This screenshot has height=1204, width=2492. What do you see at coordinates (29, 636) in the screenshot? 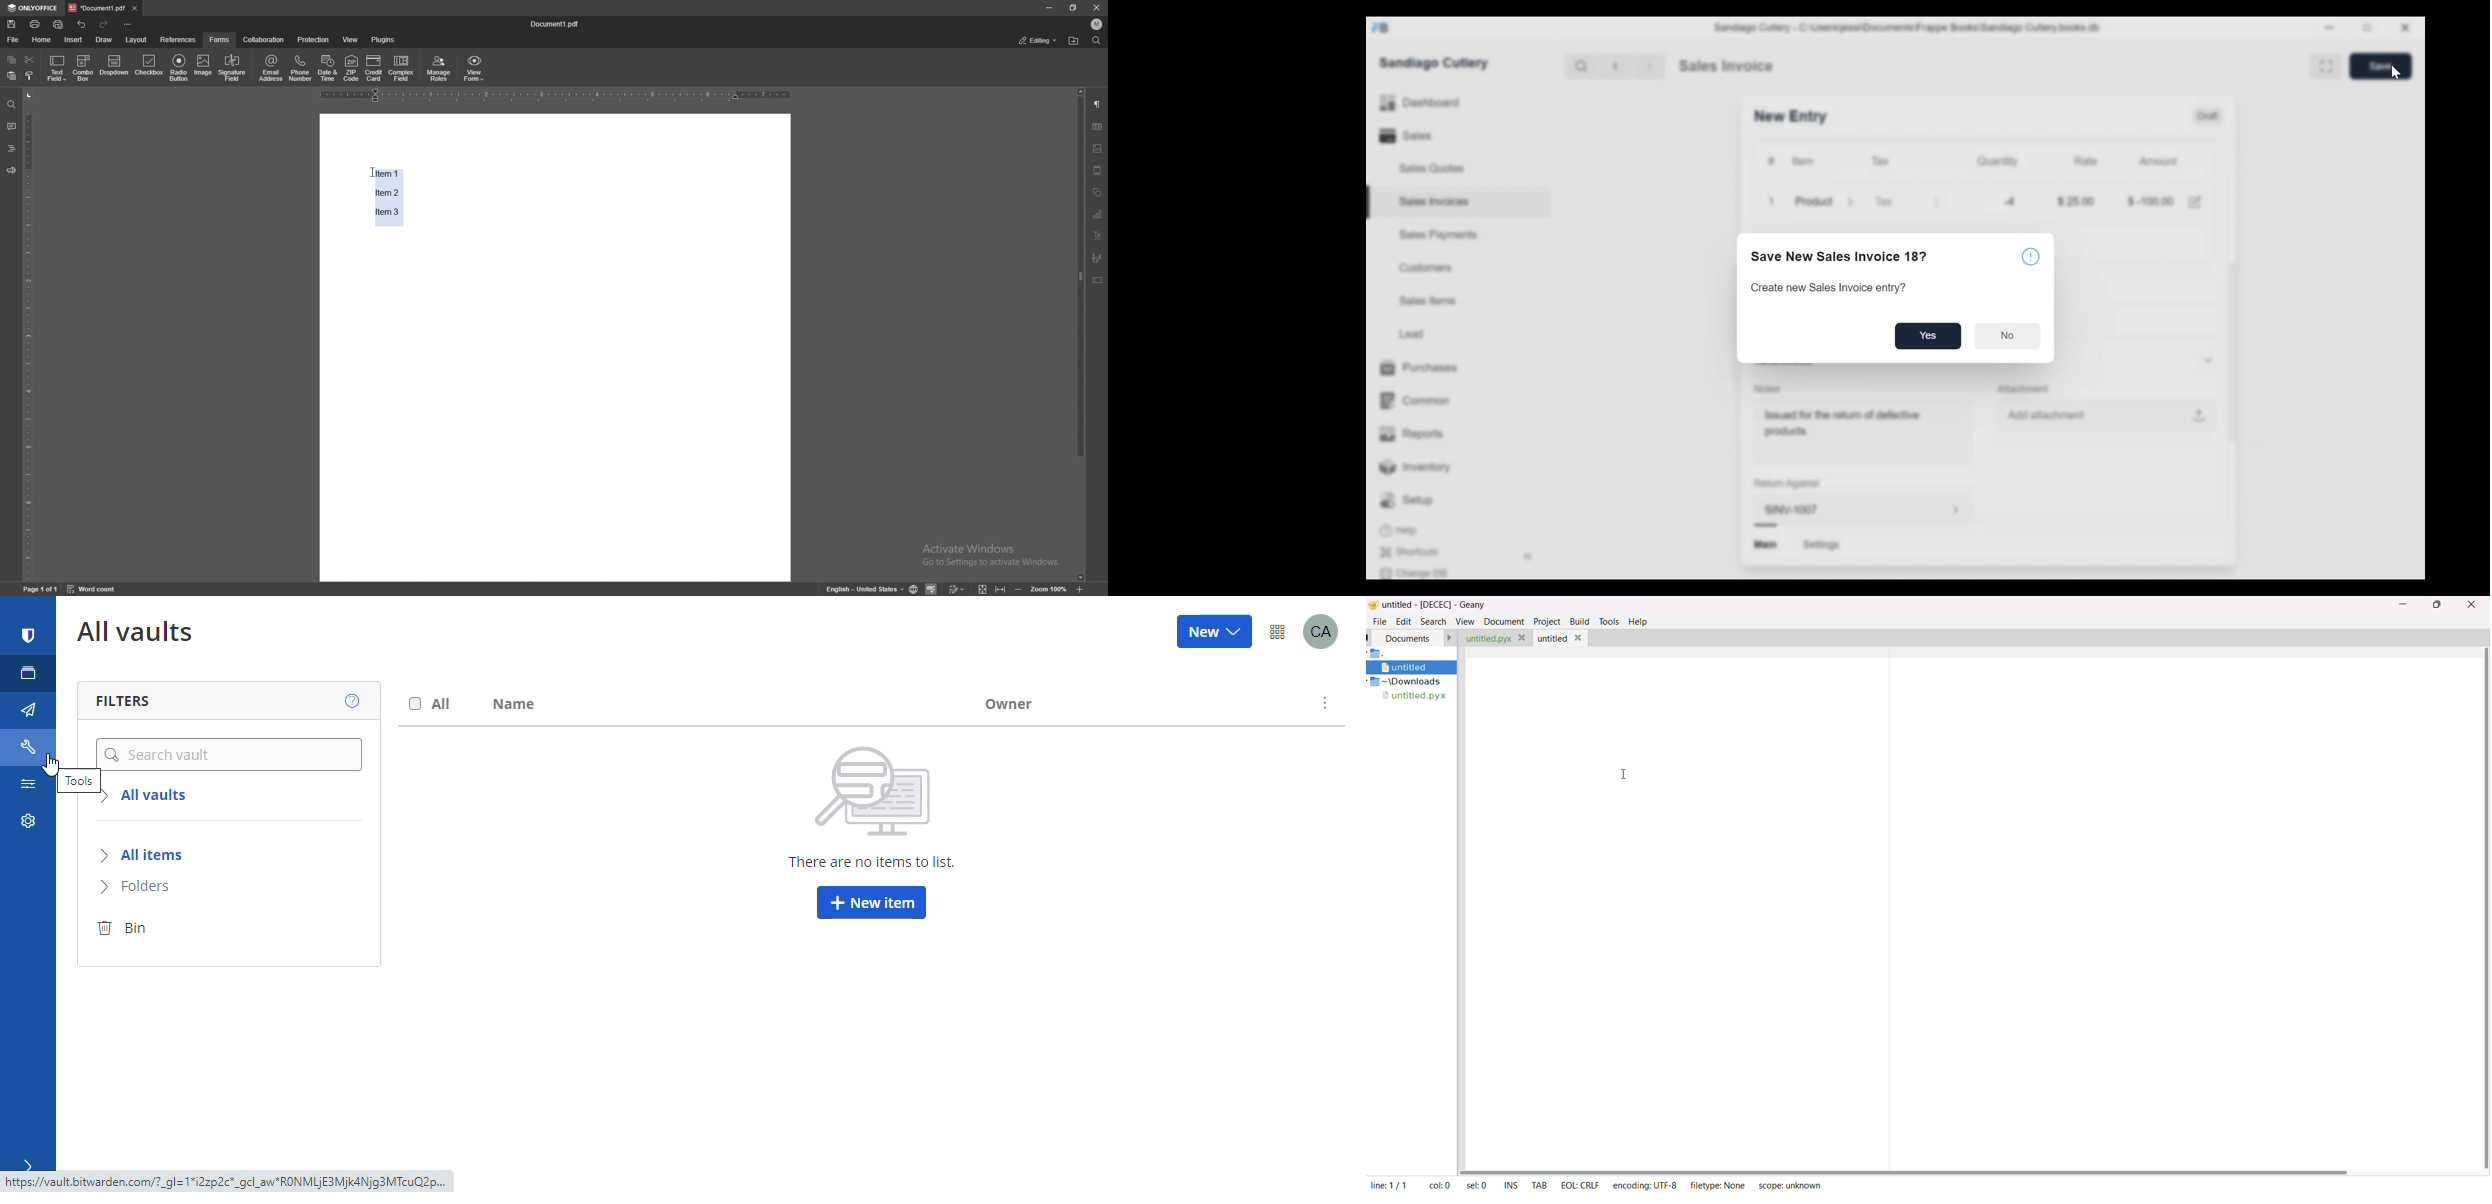
I see `bitwarden logo` at bounding box center [29, 636].